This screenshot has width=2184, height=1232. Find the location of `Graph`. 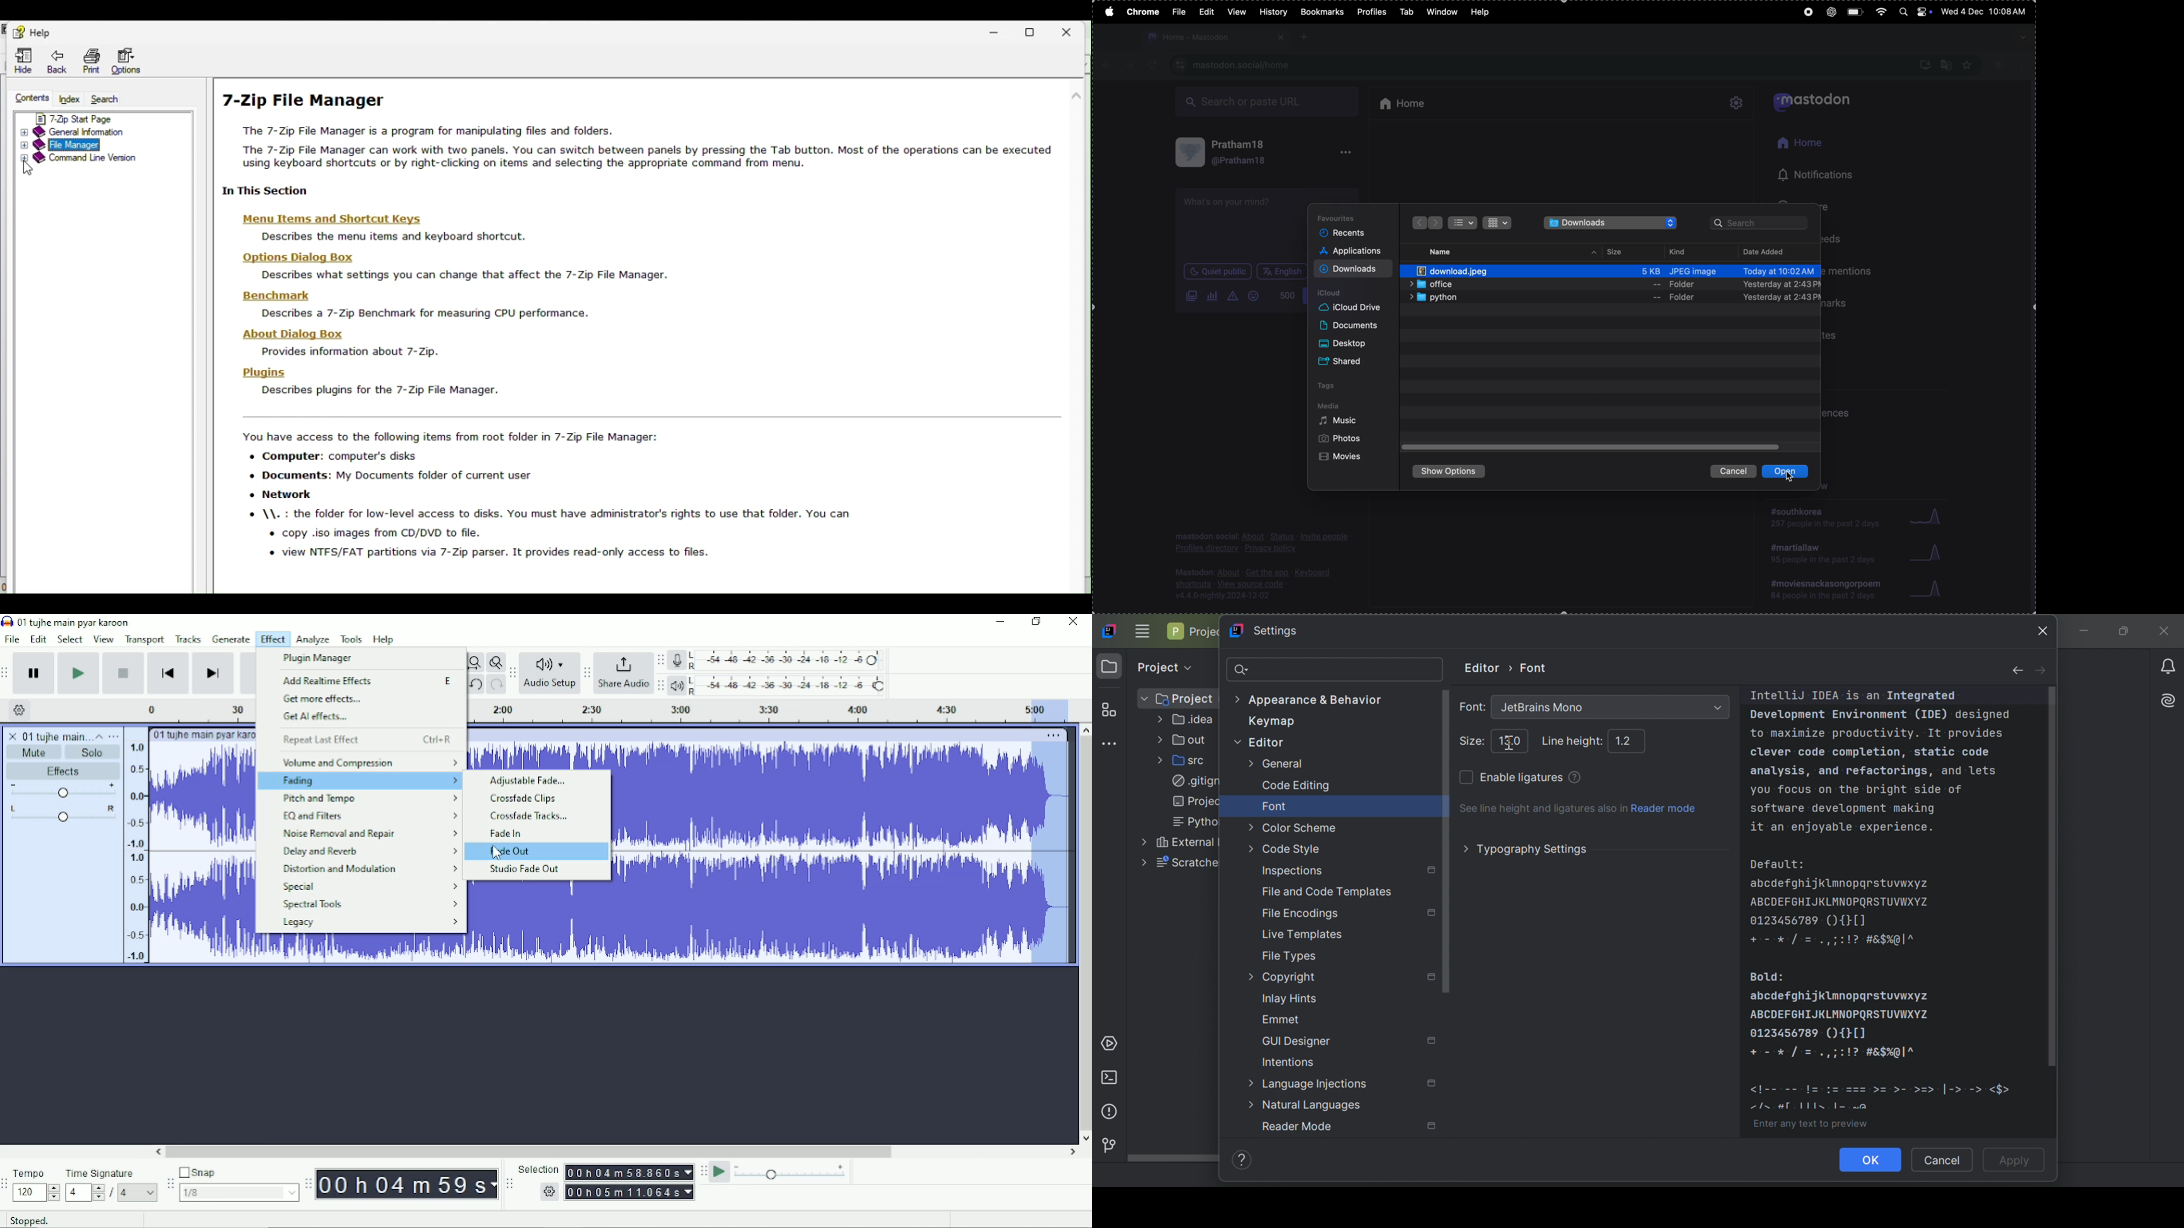

Graph is located at coordinates (1927, 516).